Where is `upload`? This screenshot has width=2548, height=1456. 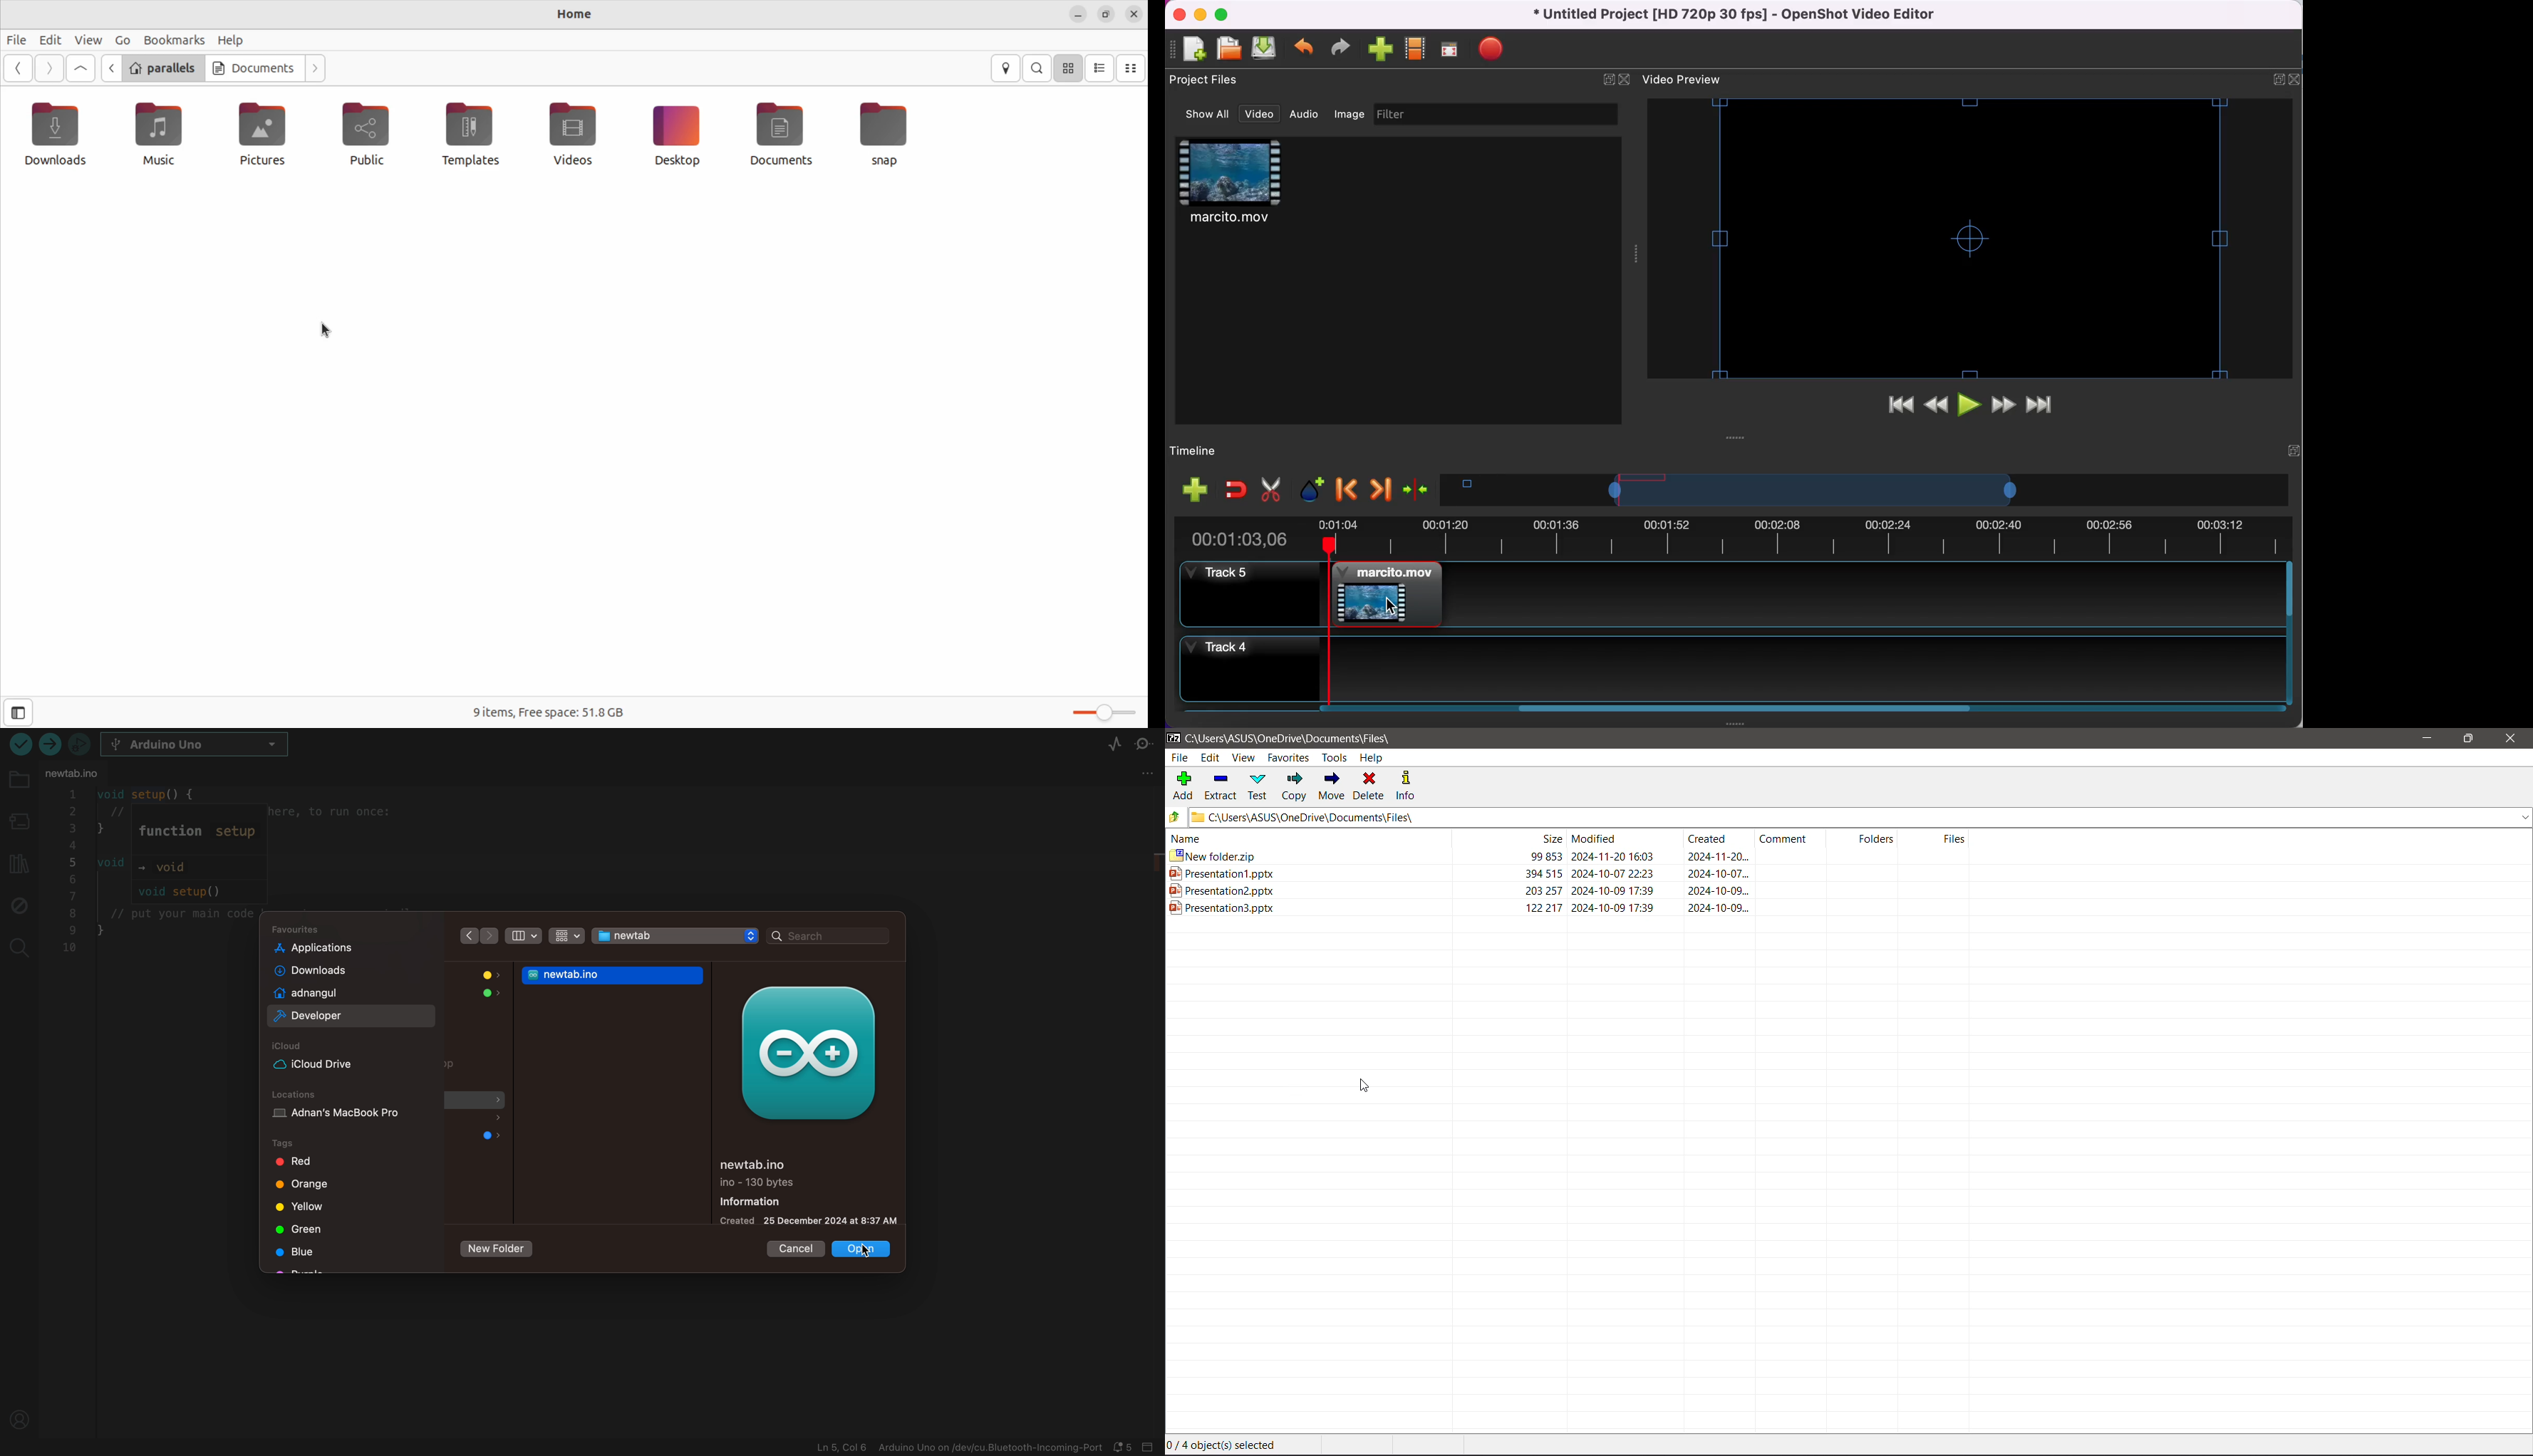
upload is located at coordinates (19, 744).